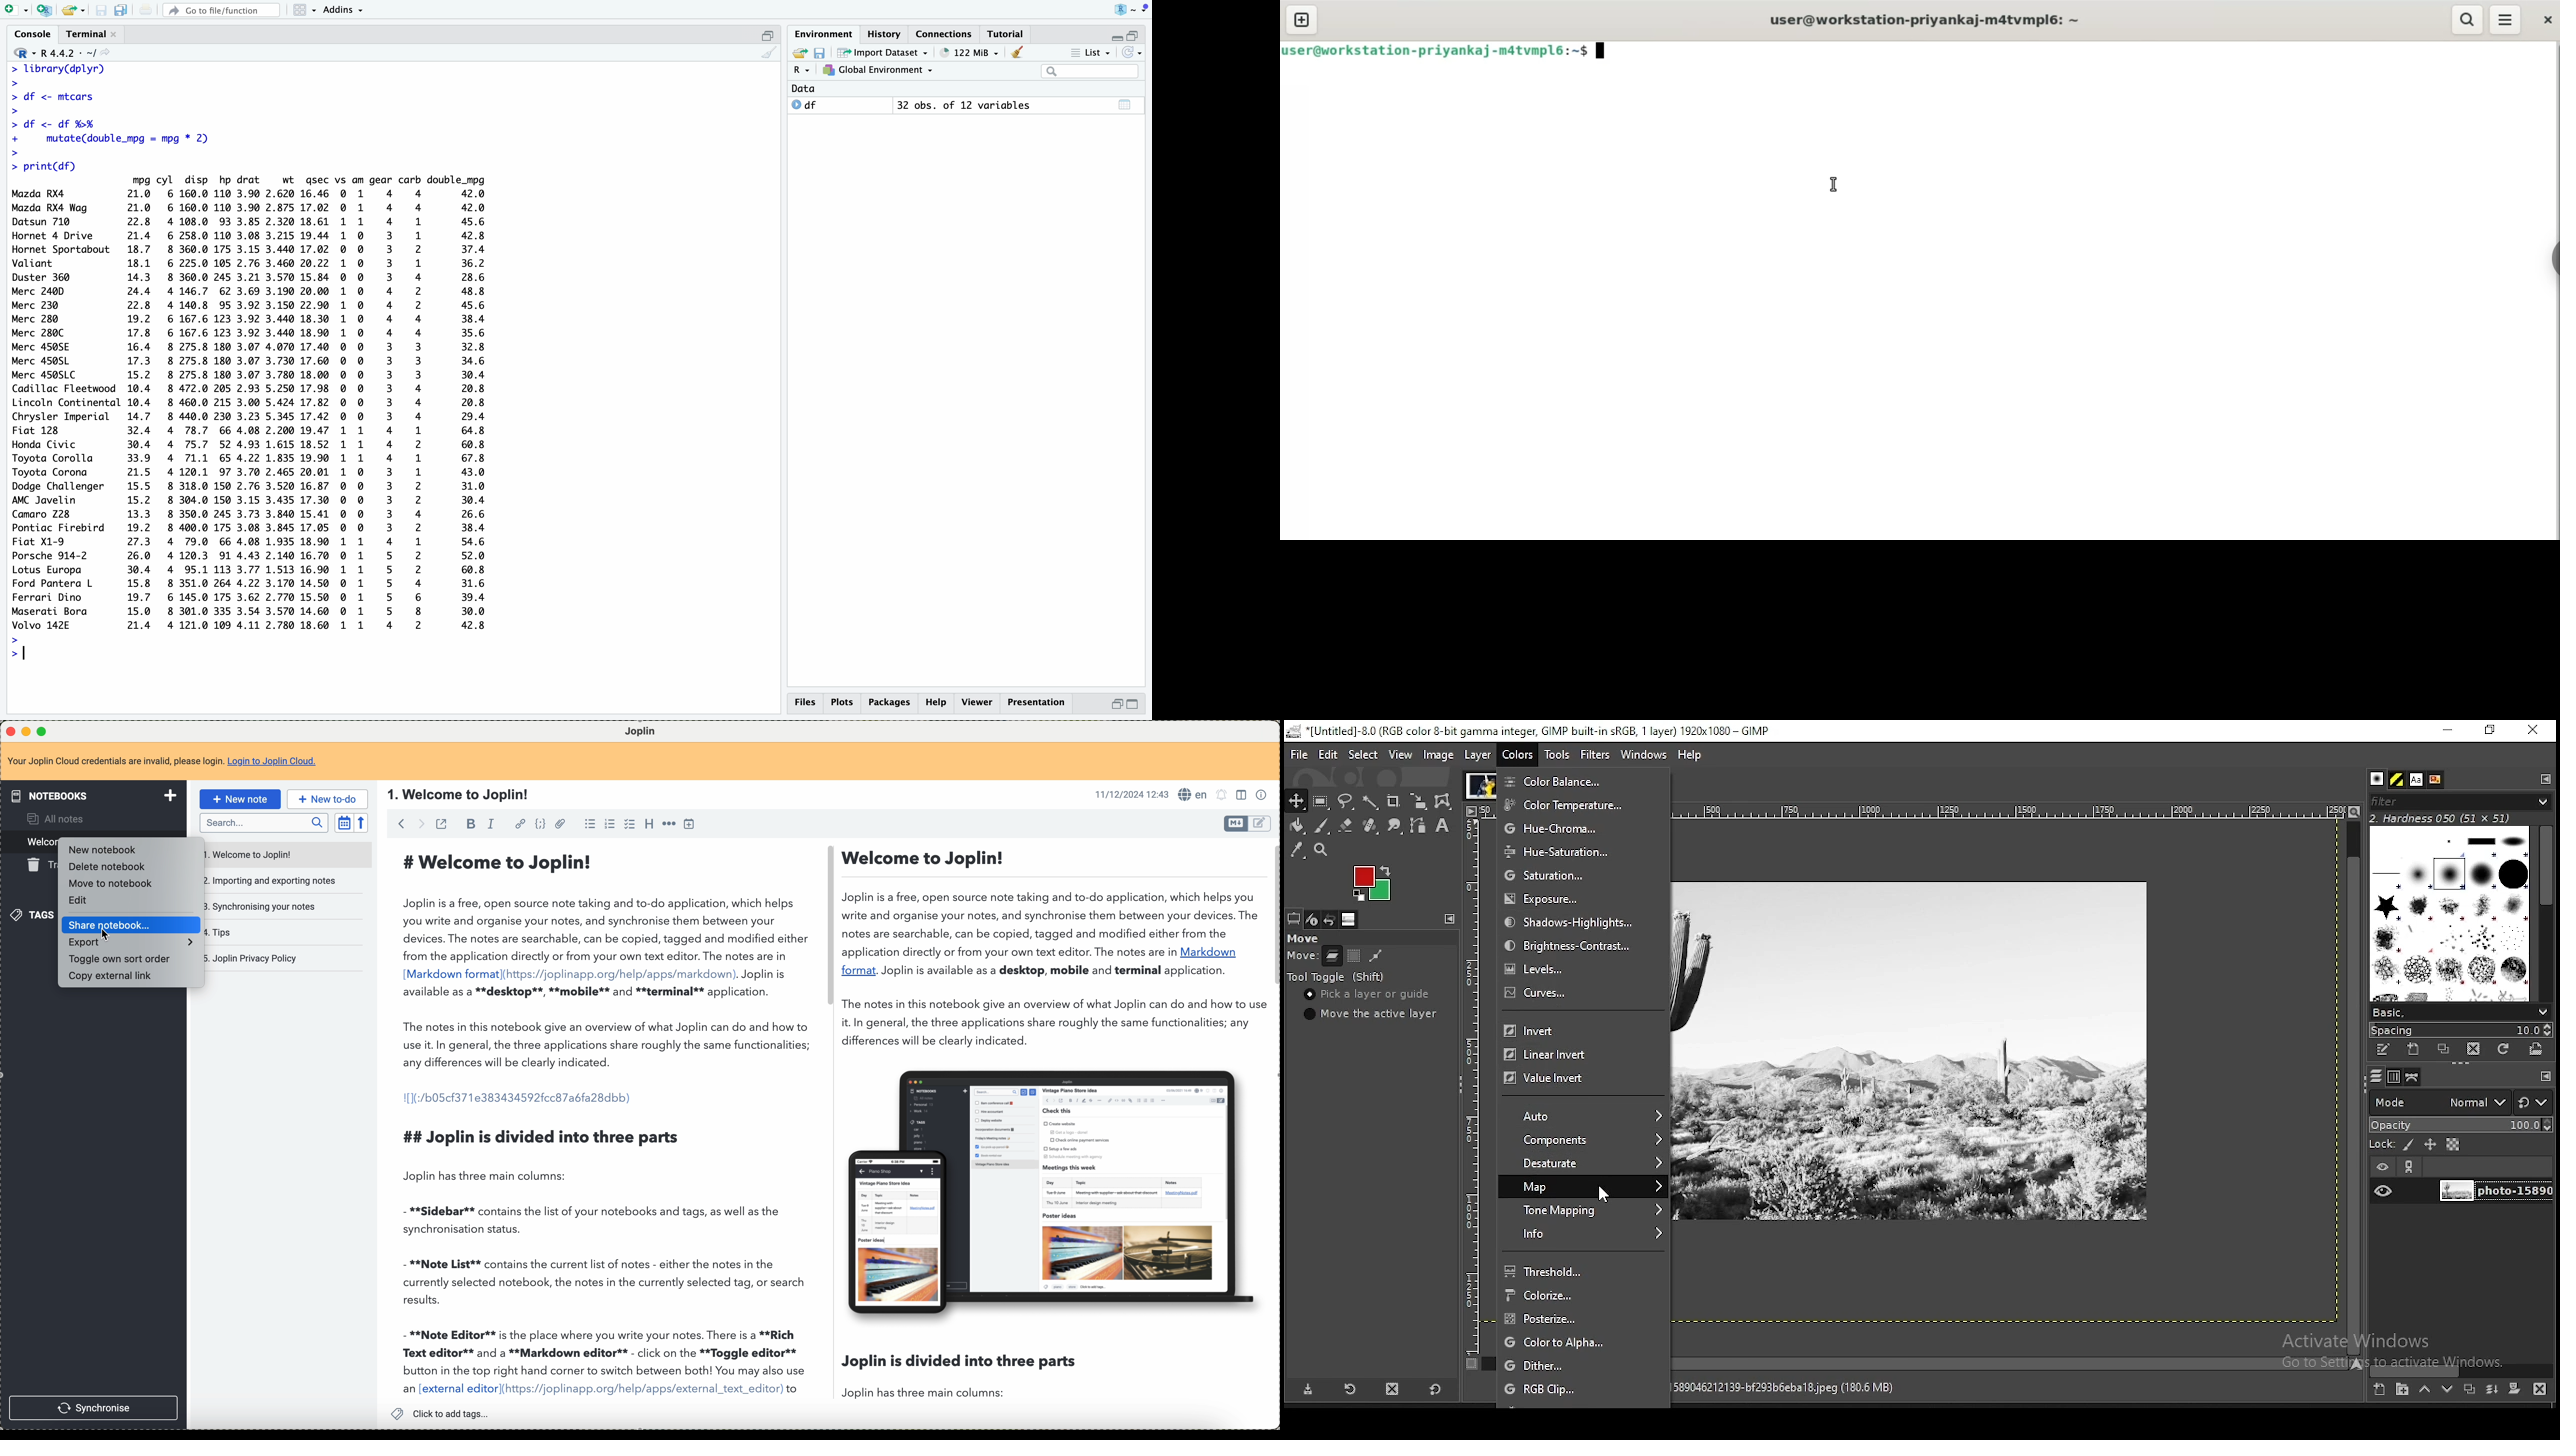  I want to click on printed a table of different cars details, so click(249, 403).